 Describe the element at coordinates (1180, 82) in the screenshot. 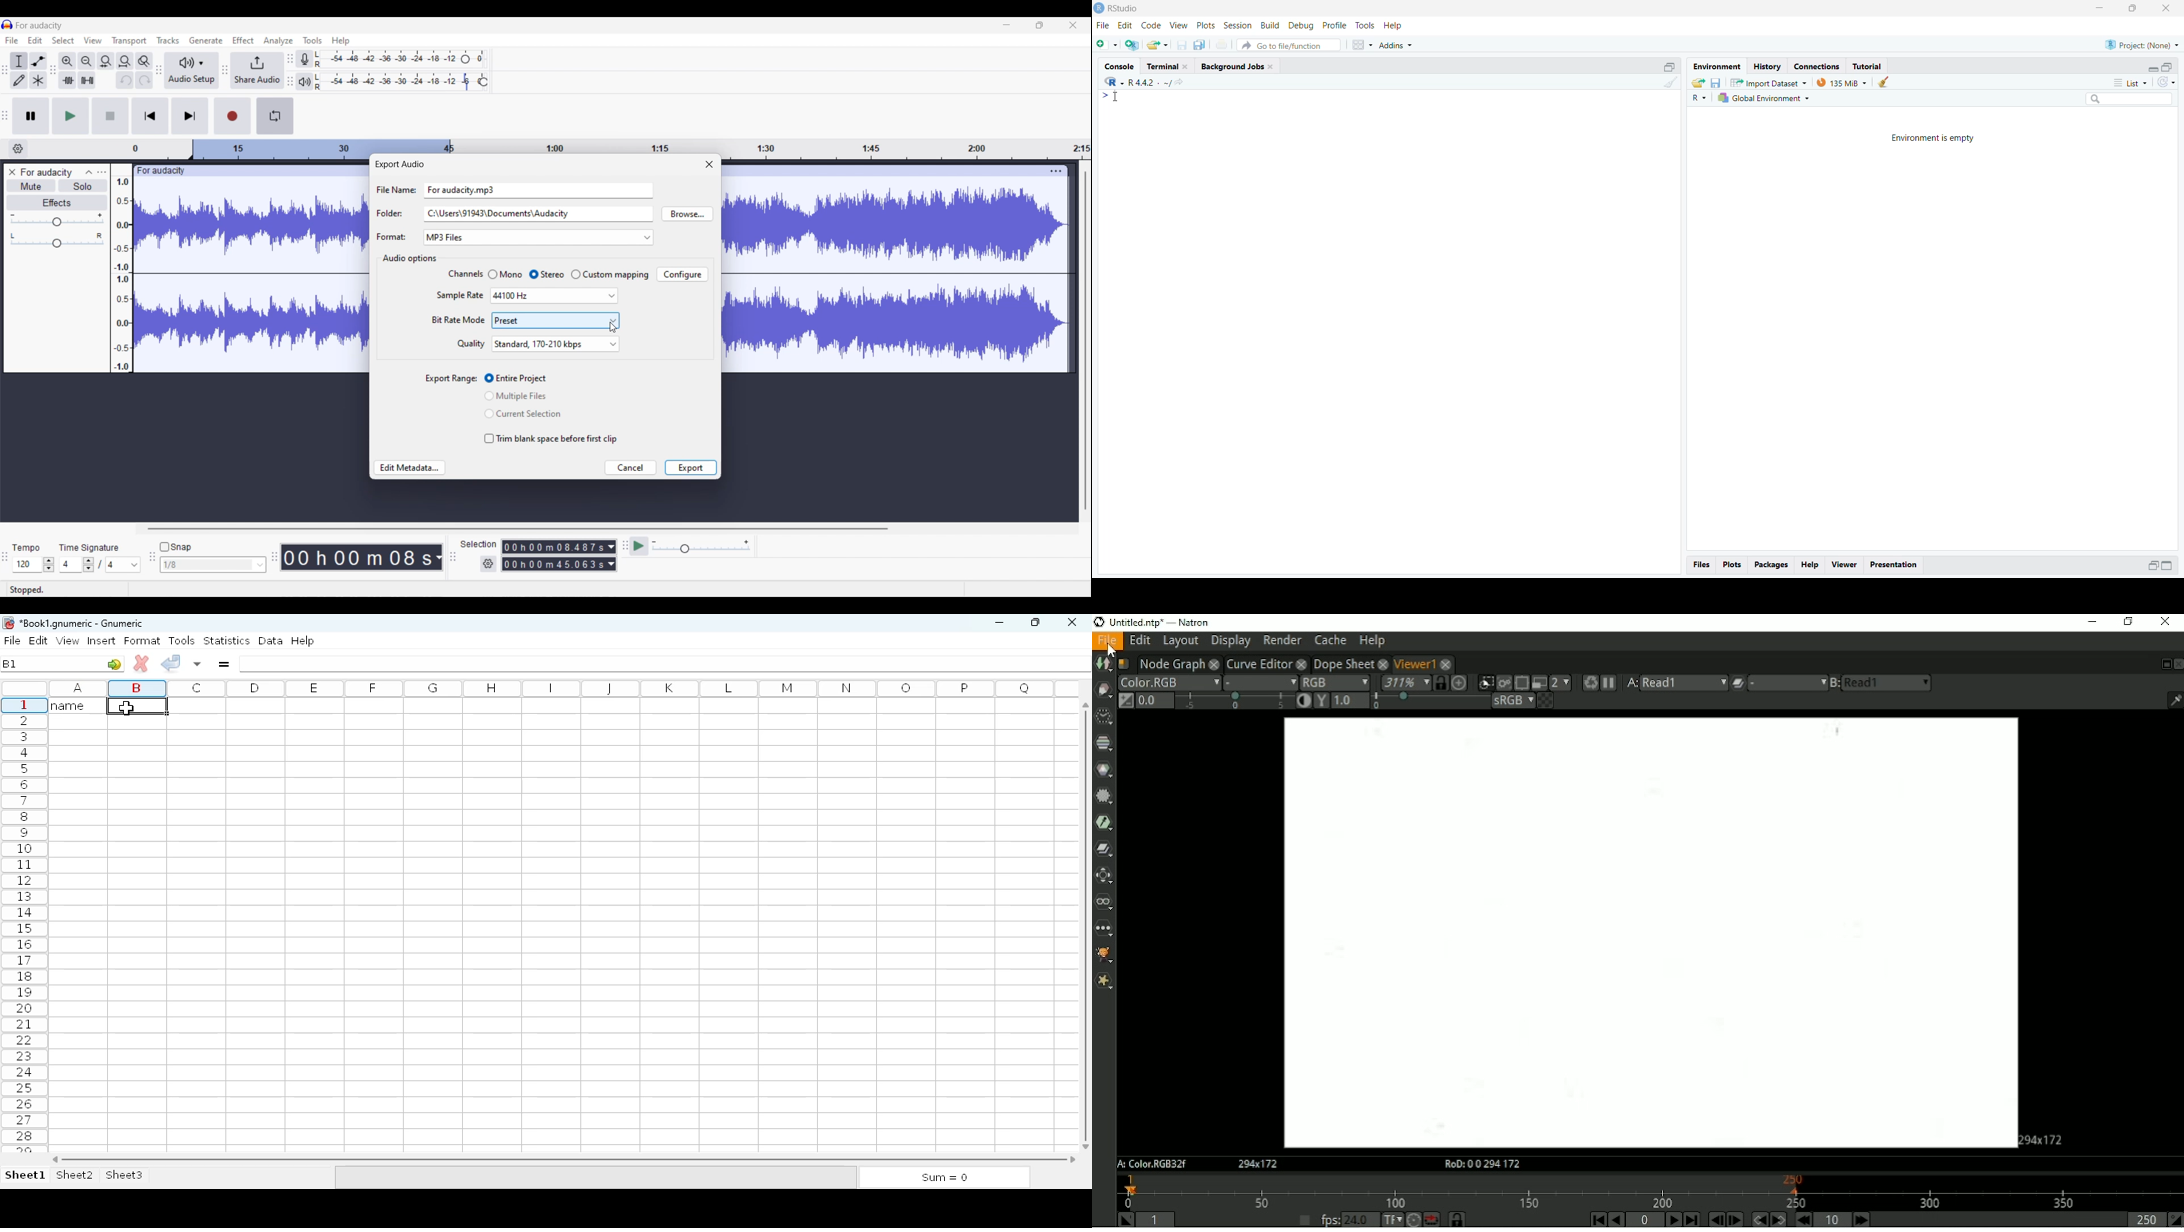

I see `View the current working directory` at that location.